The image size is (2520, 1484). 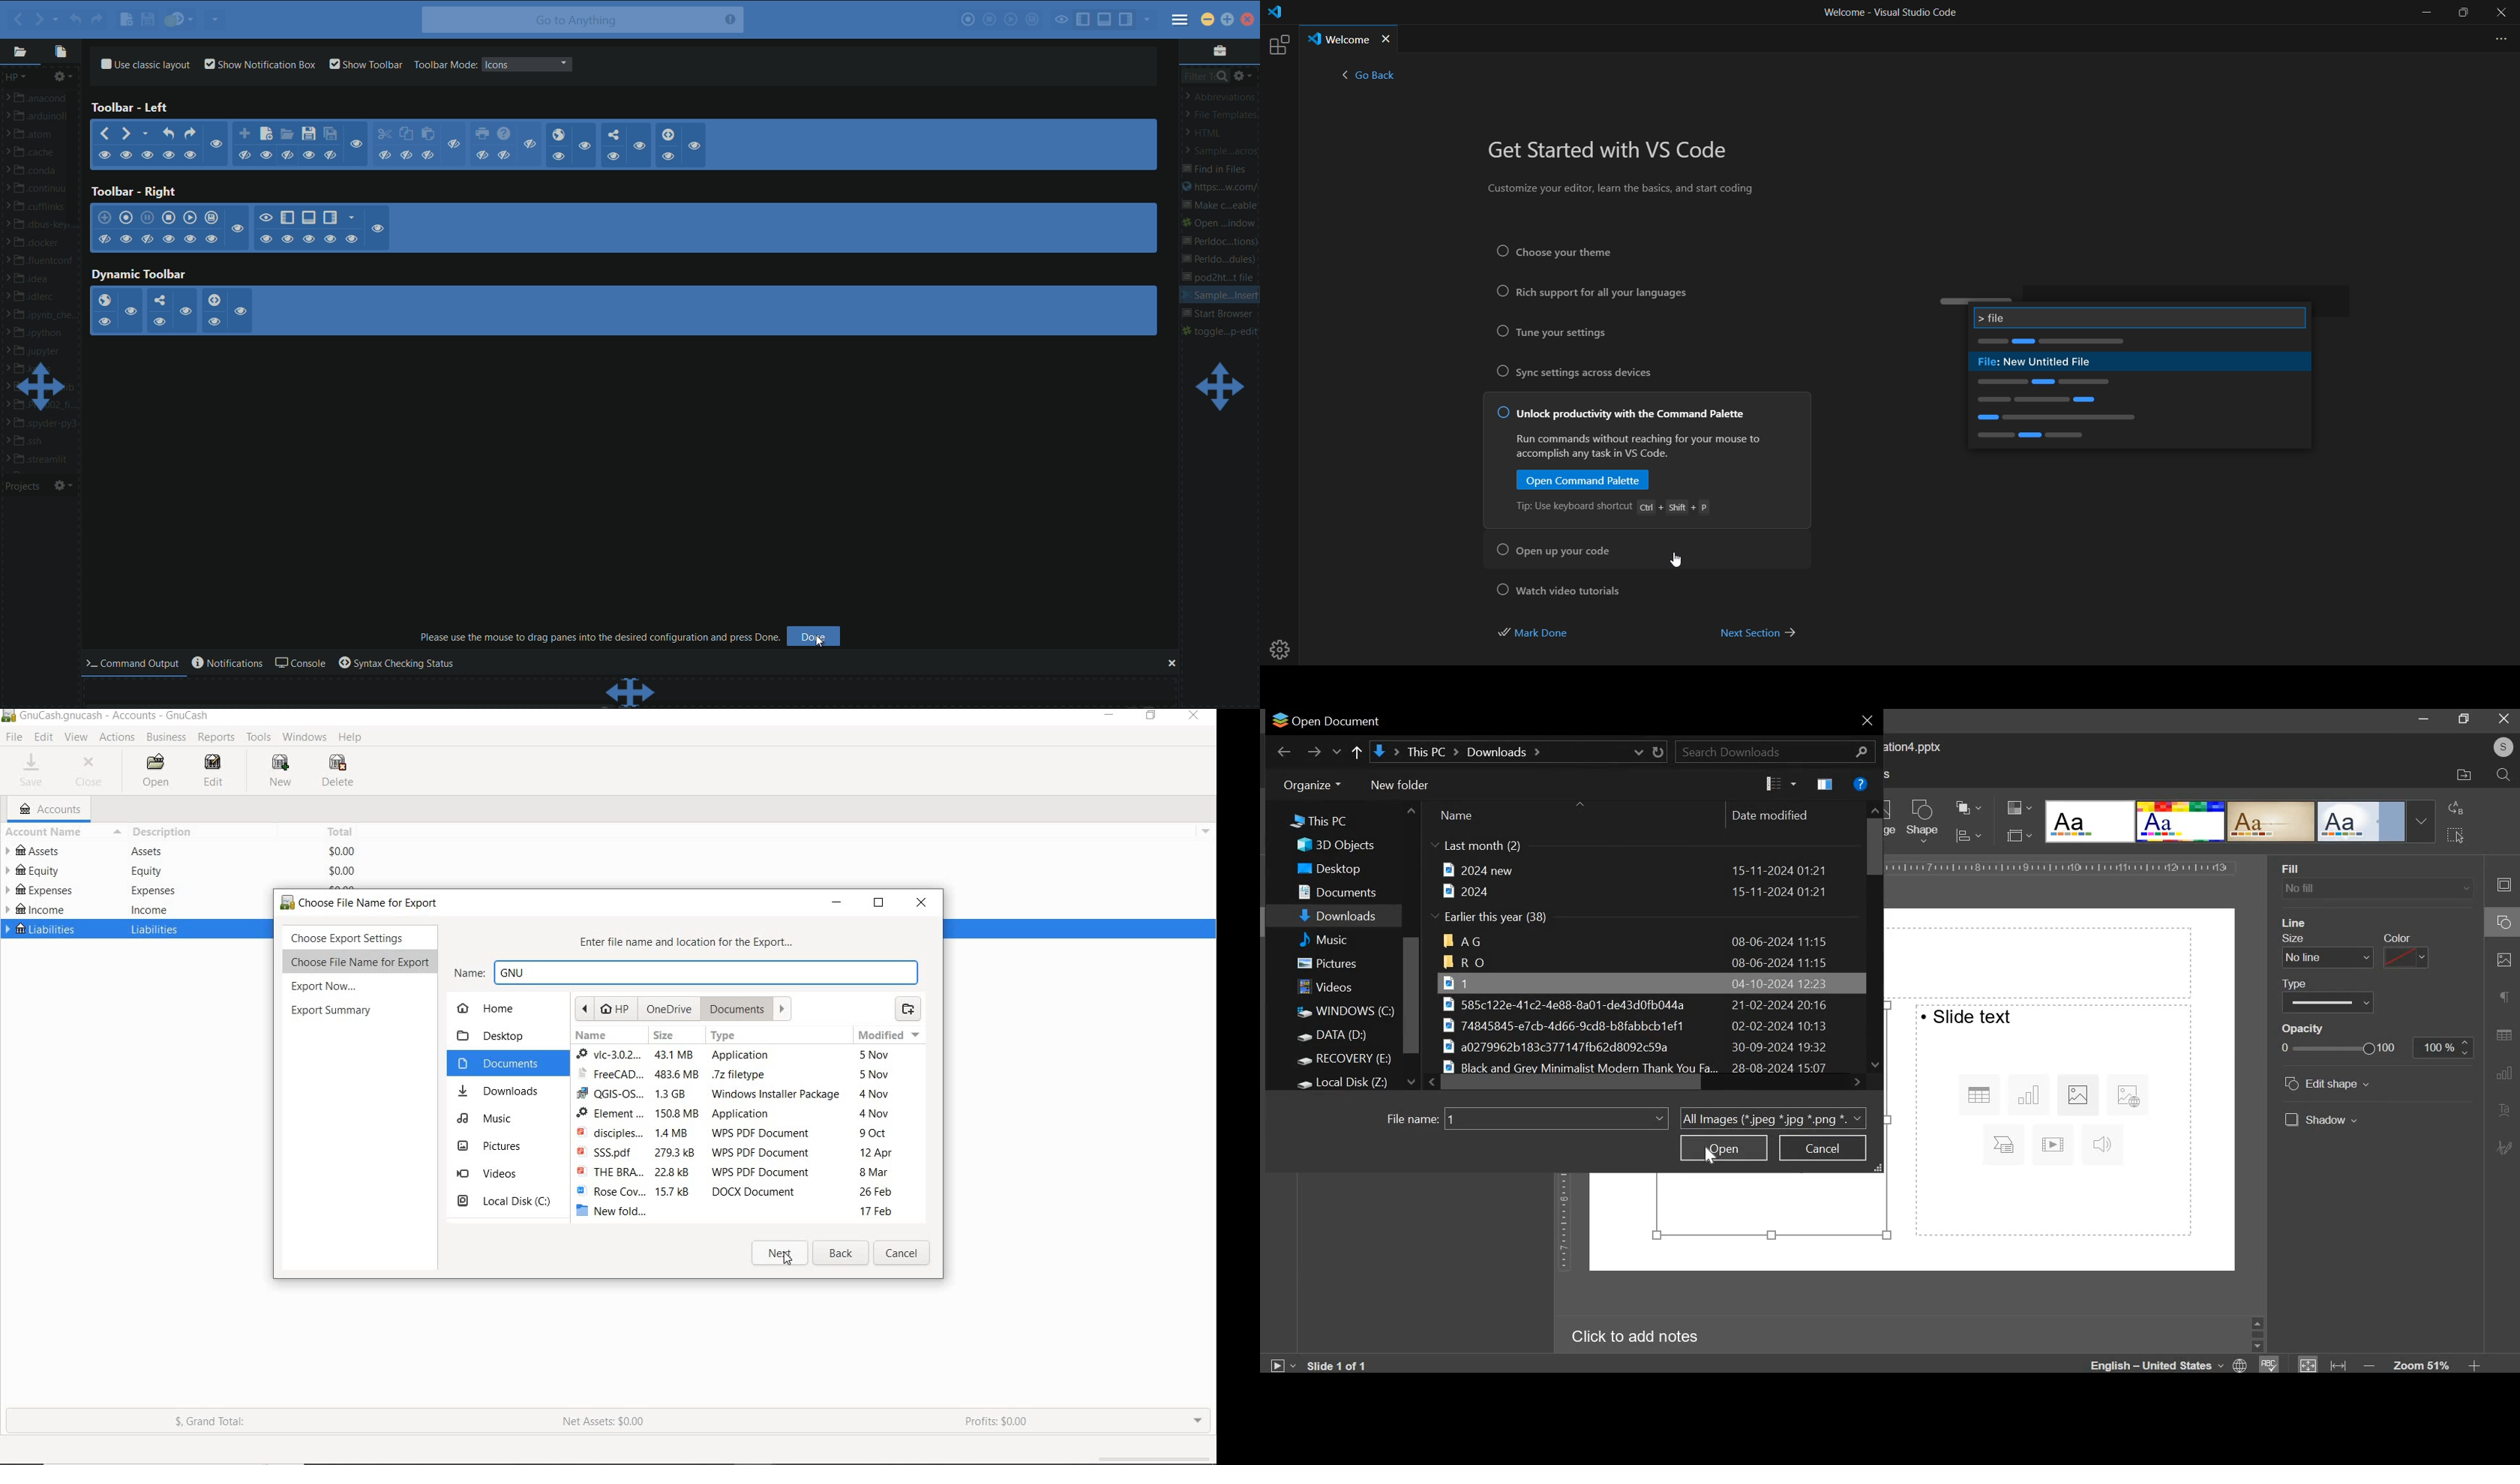 I want to click on show/hide, so click(x=697, y=146).